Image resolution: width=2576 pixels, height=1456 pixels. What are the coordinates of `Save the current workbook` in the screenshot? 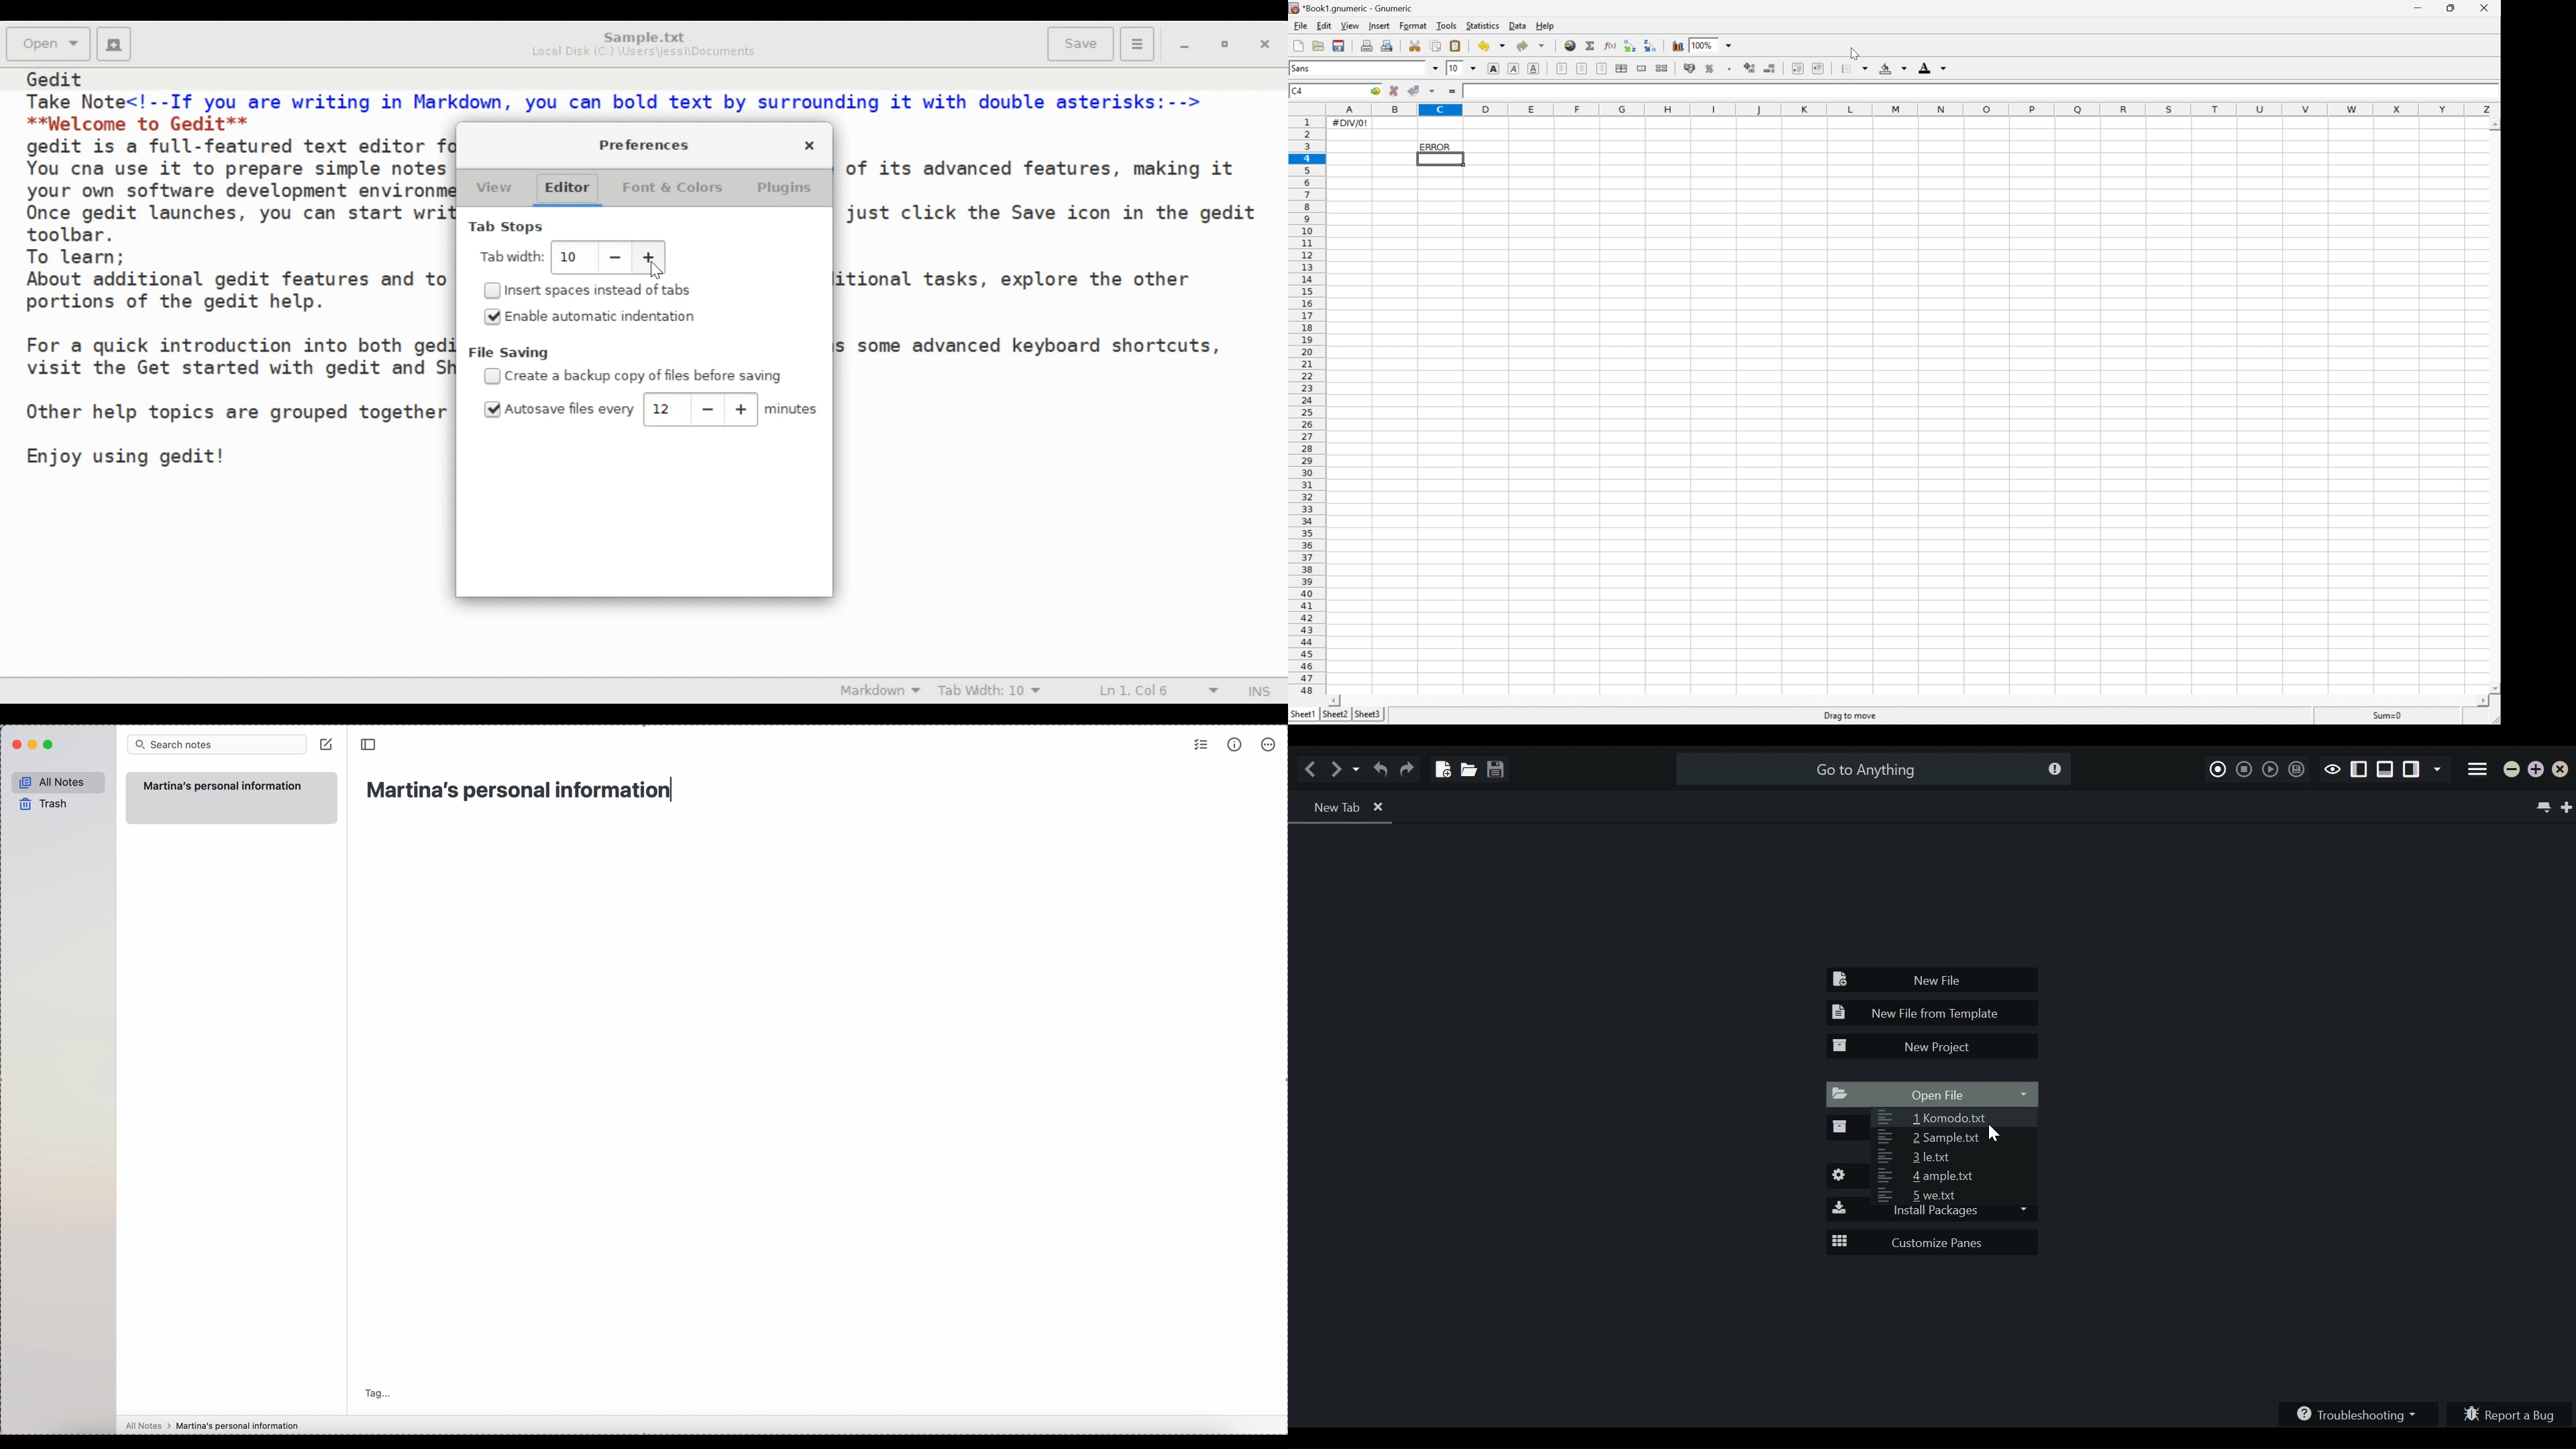 It's located at (1340, 46).